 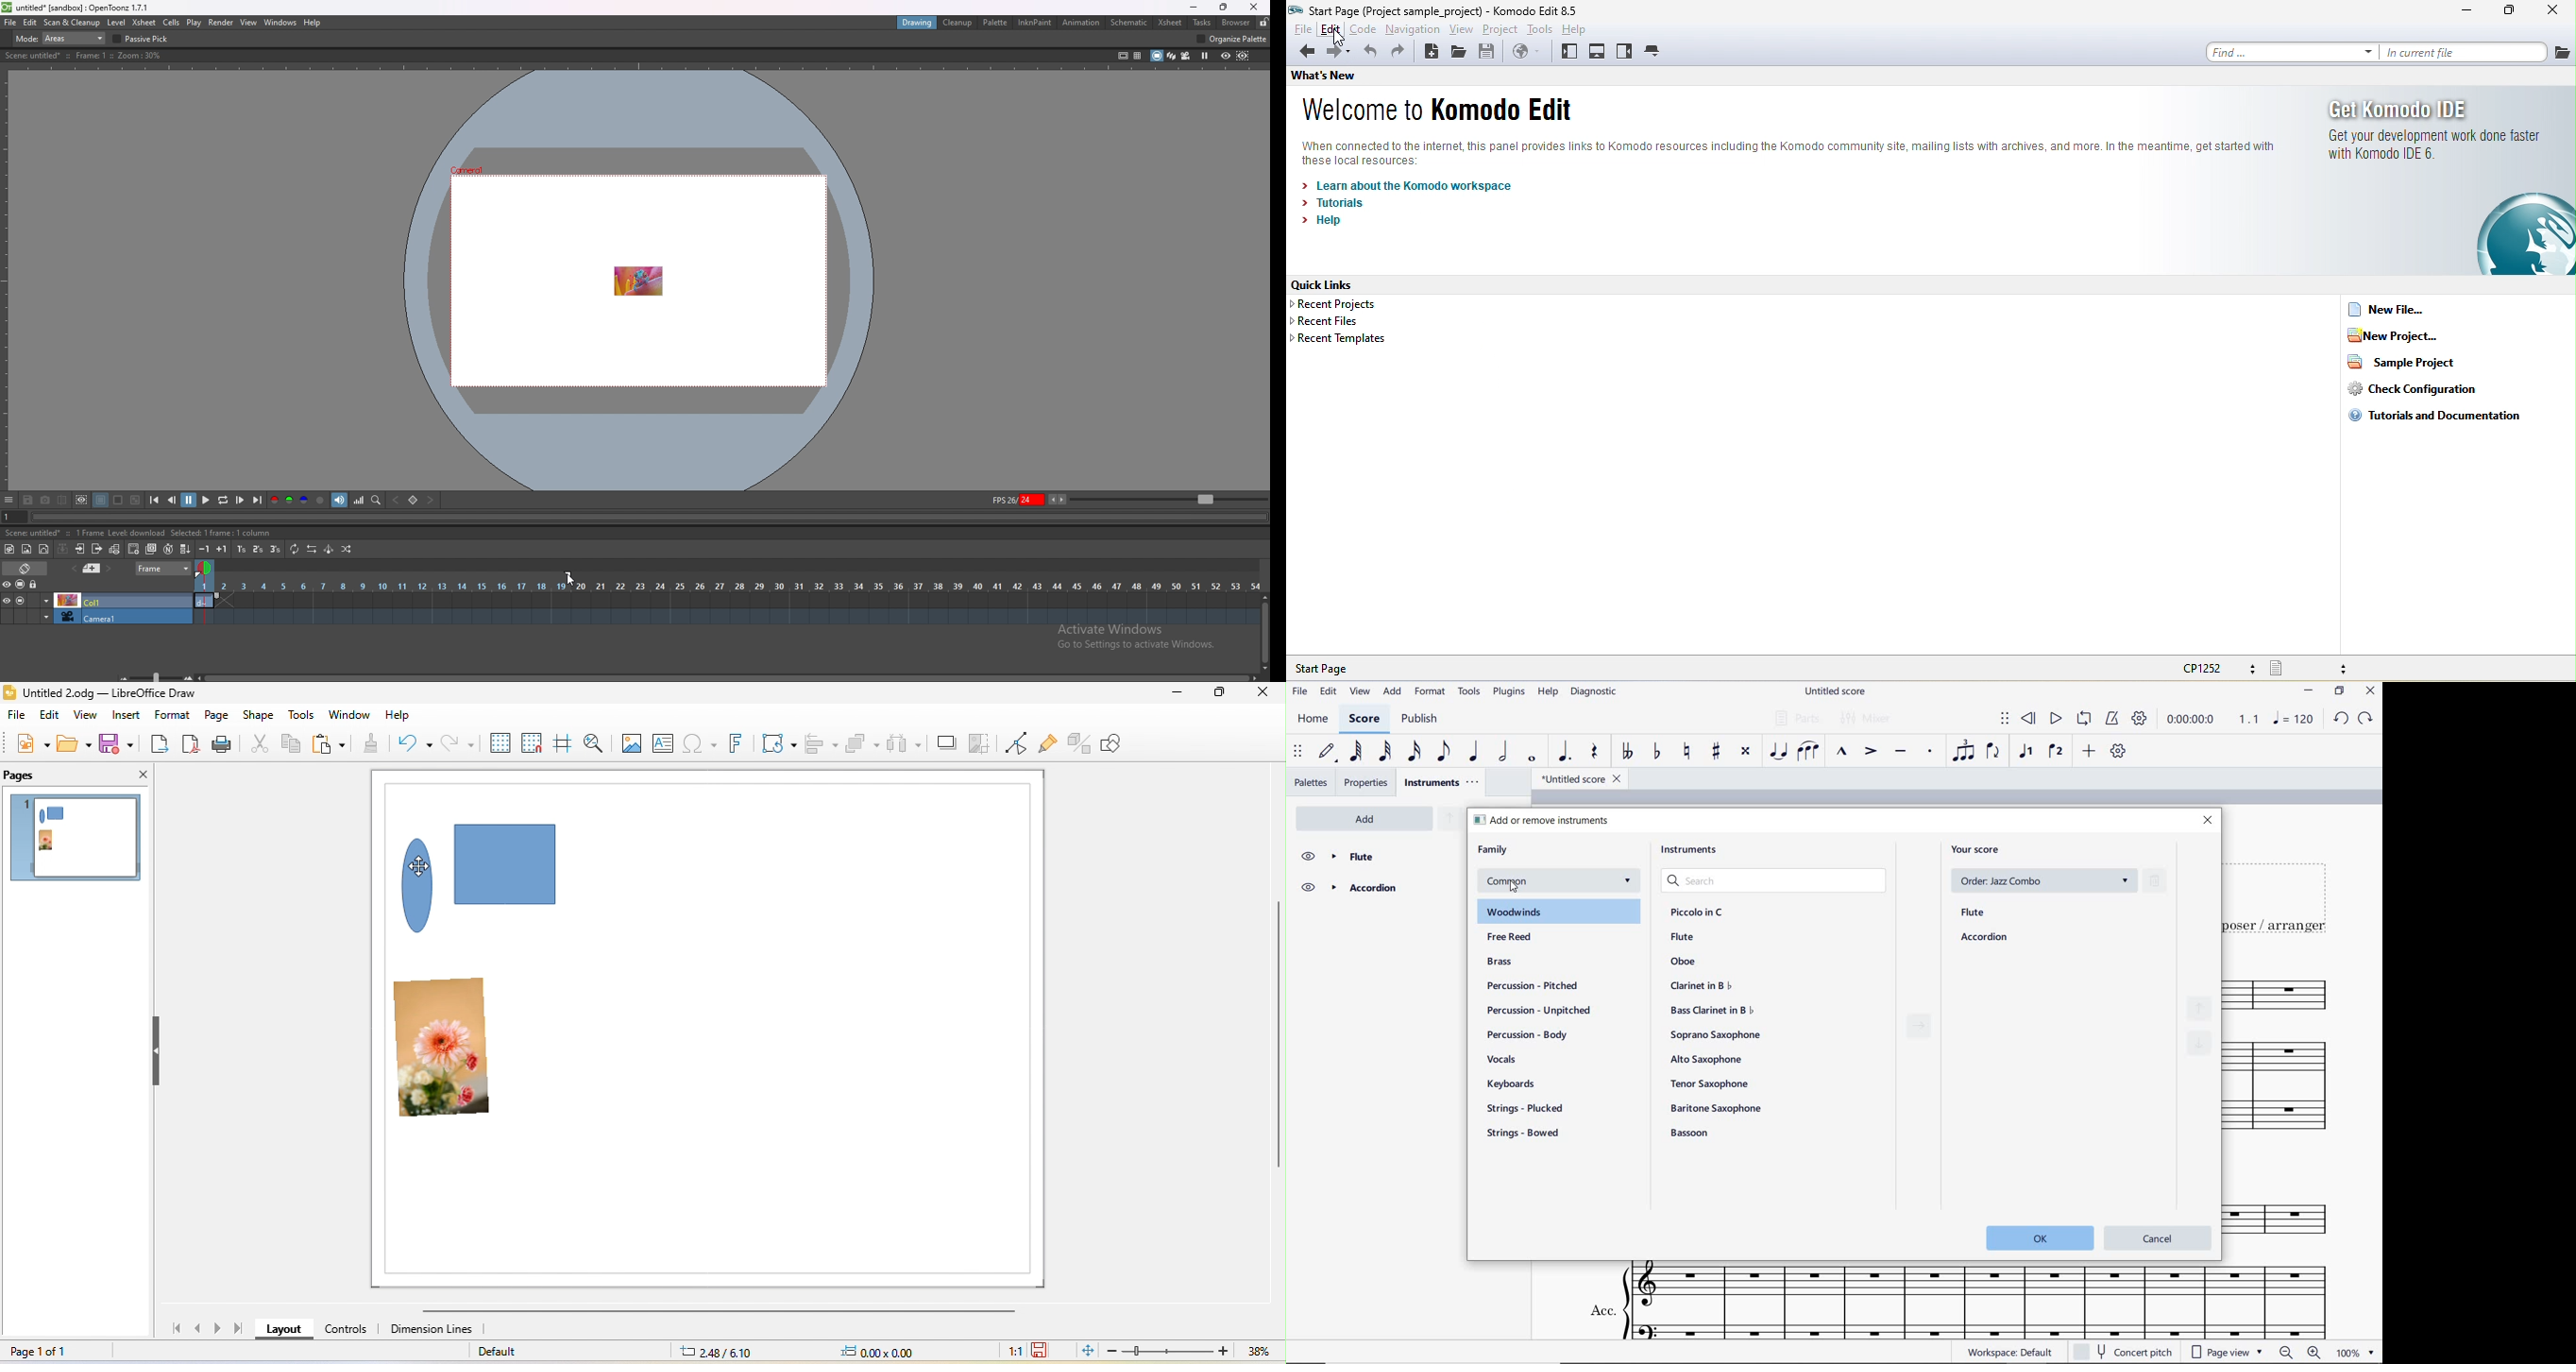 What do you see at coordinates (1327, 692) in the screenshot?
I see `EDIT` at bounding box center [1327, 692].